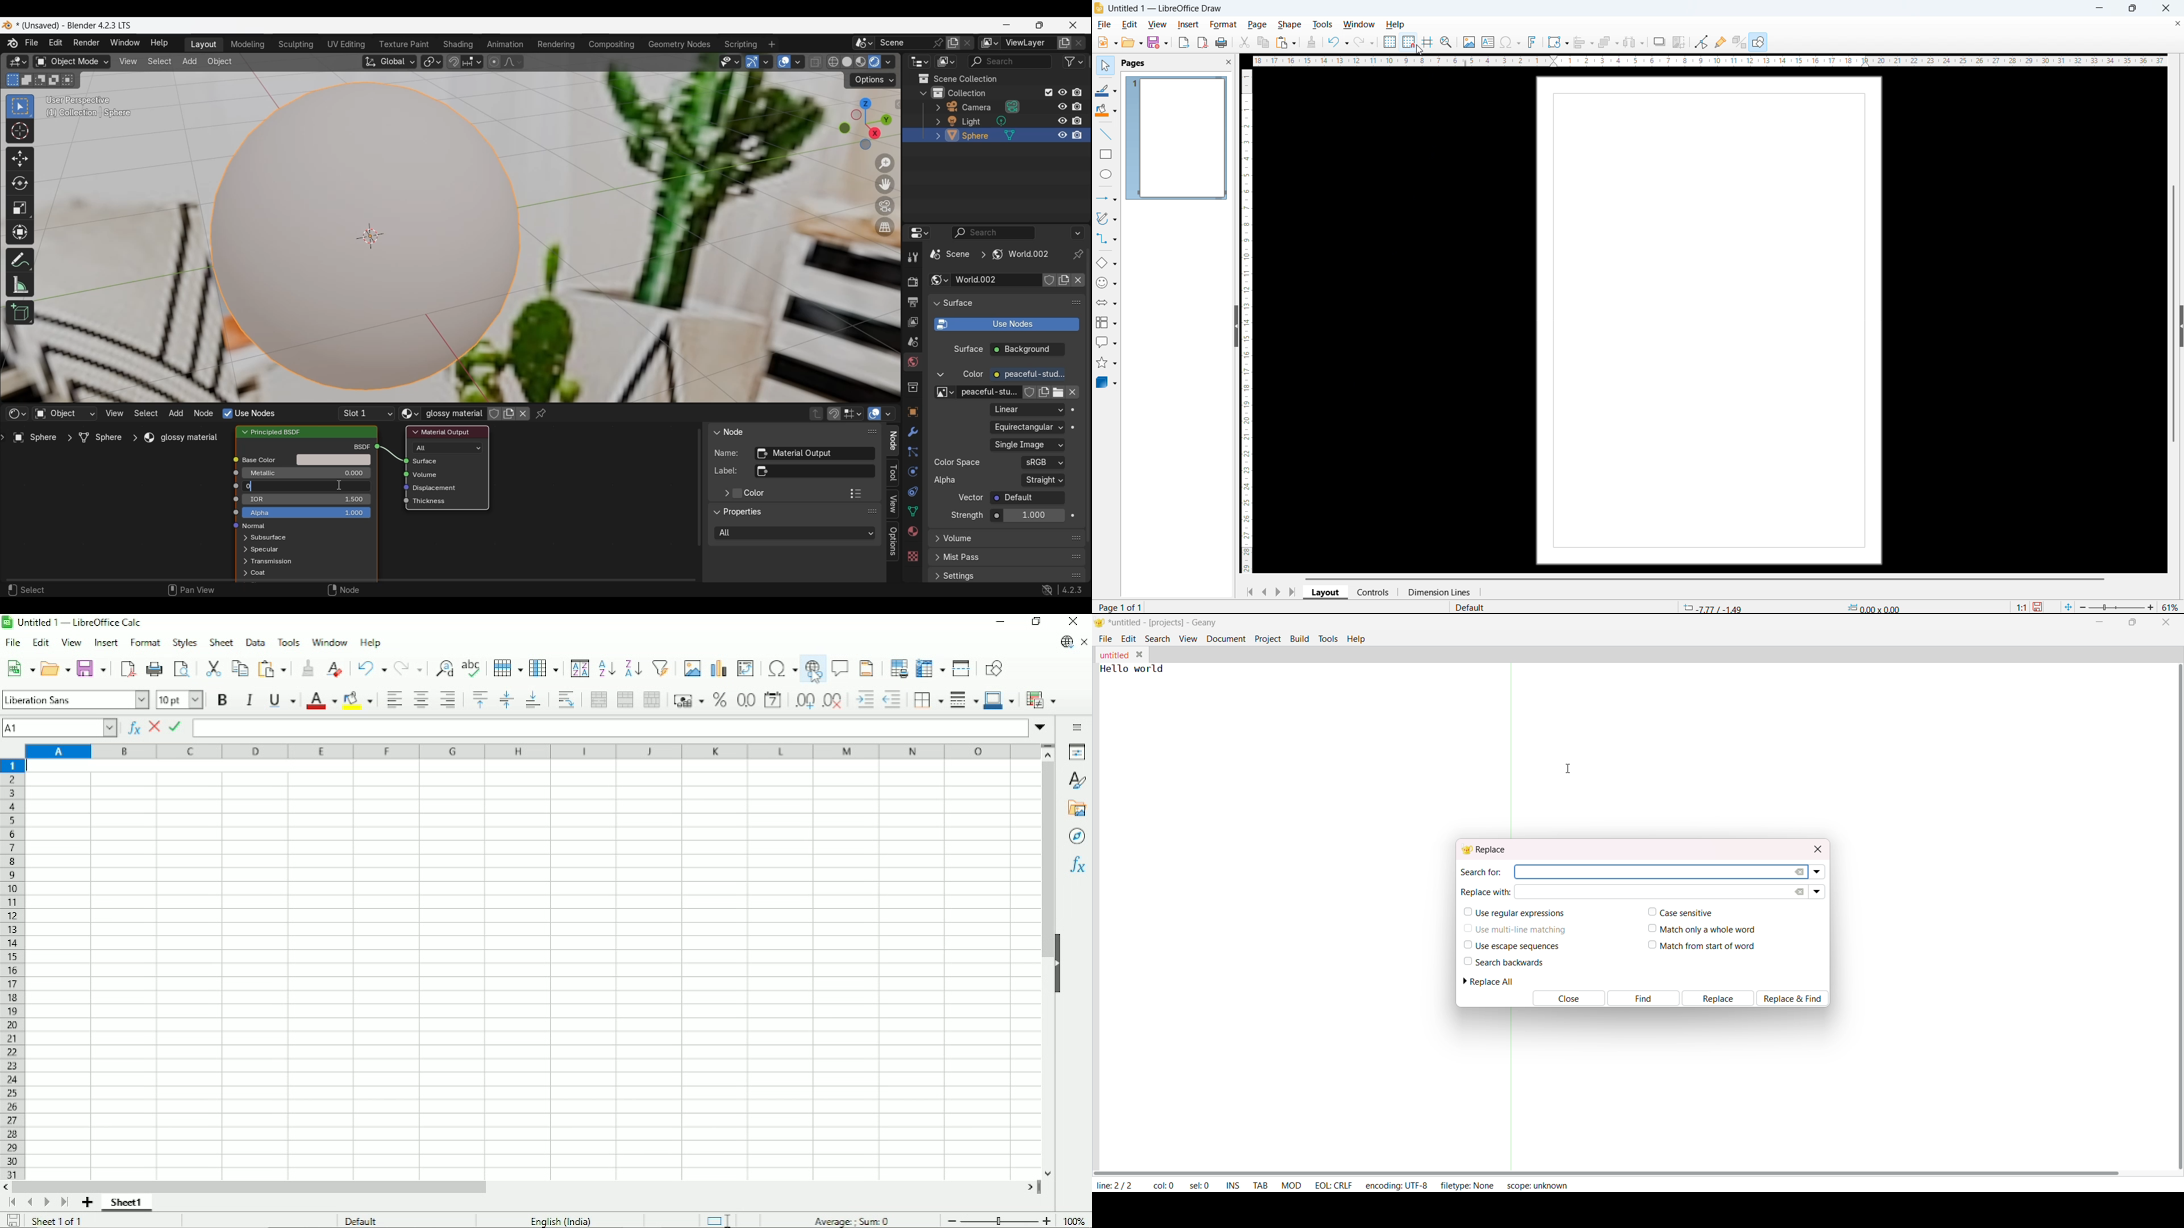  What do you see at coordinates (289, 641) in the screenshot?
I see `Tools` at bounding box center [289, 641].